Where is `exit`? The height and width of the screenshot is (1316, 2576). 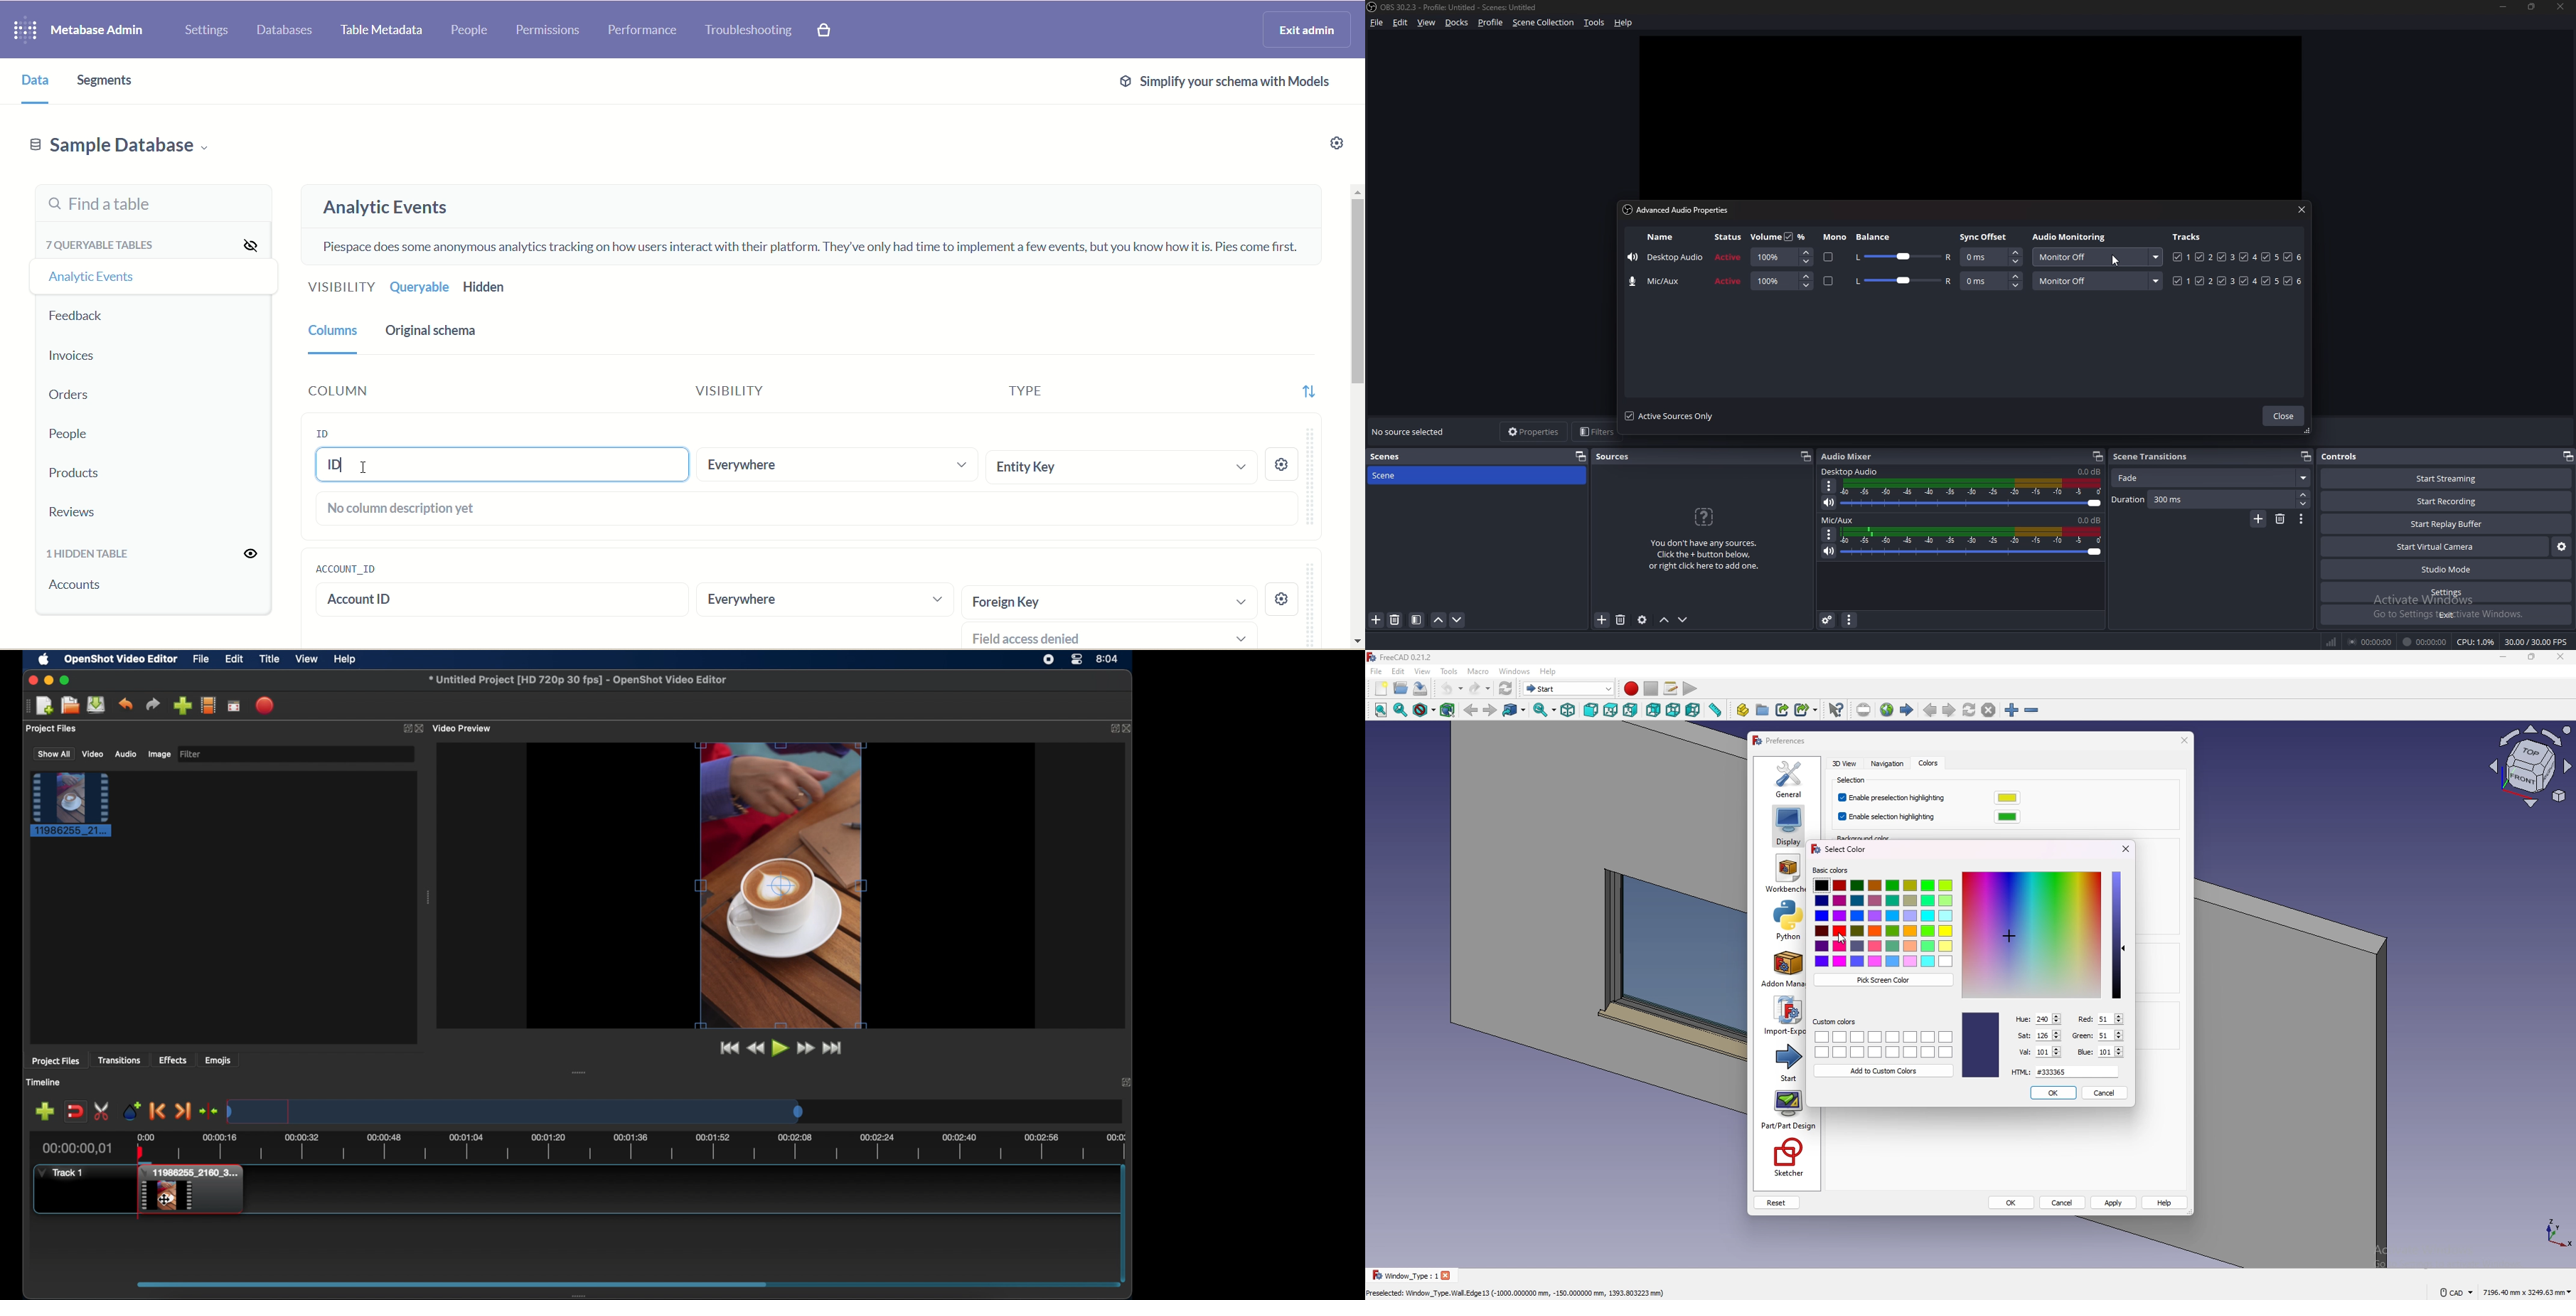
exit is located at coordinates (2127, 847).